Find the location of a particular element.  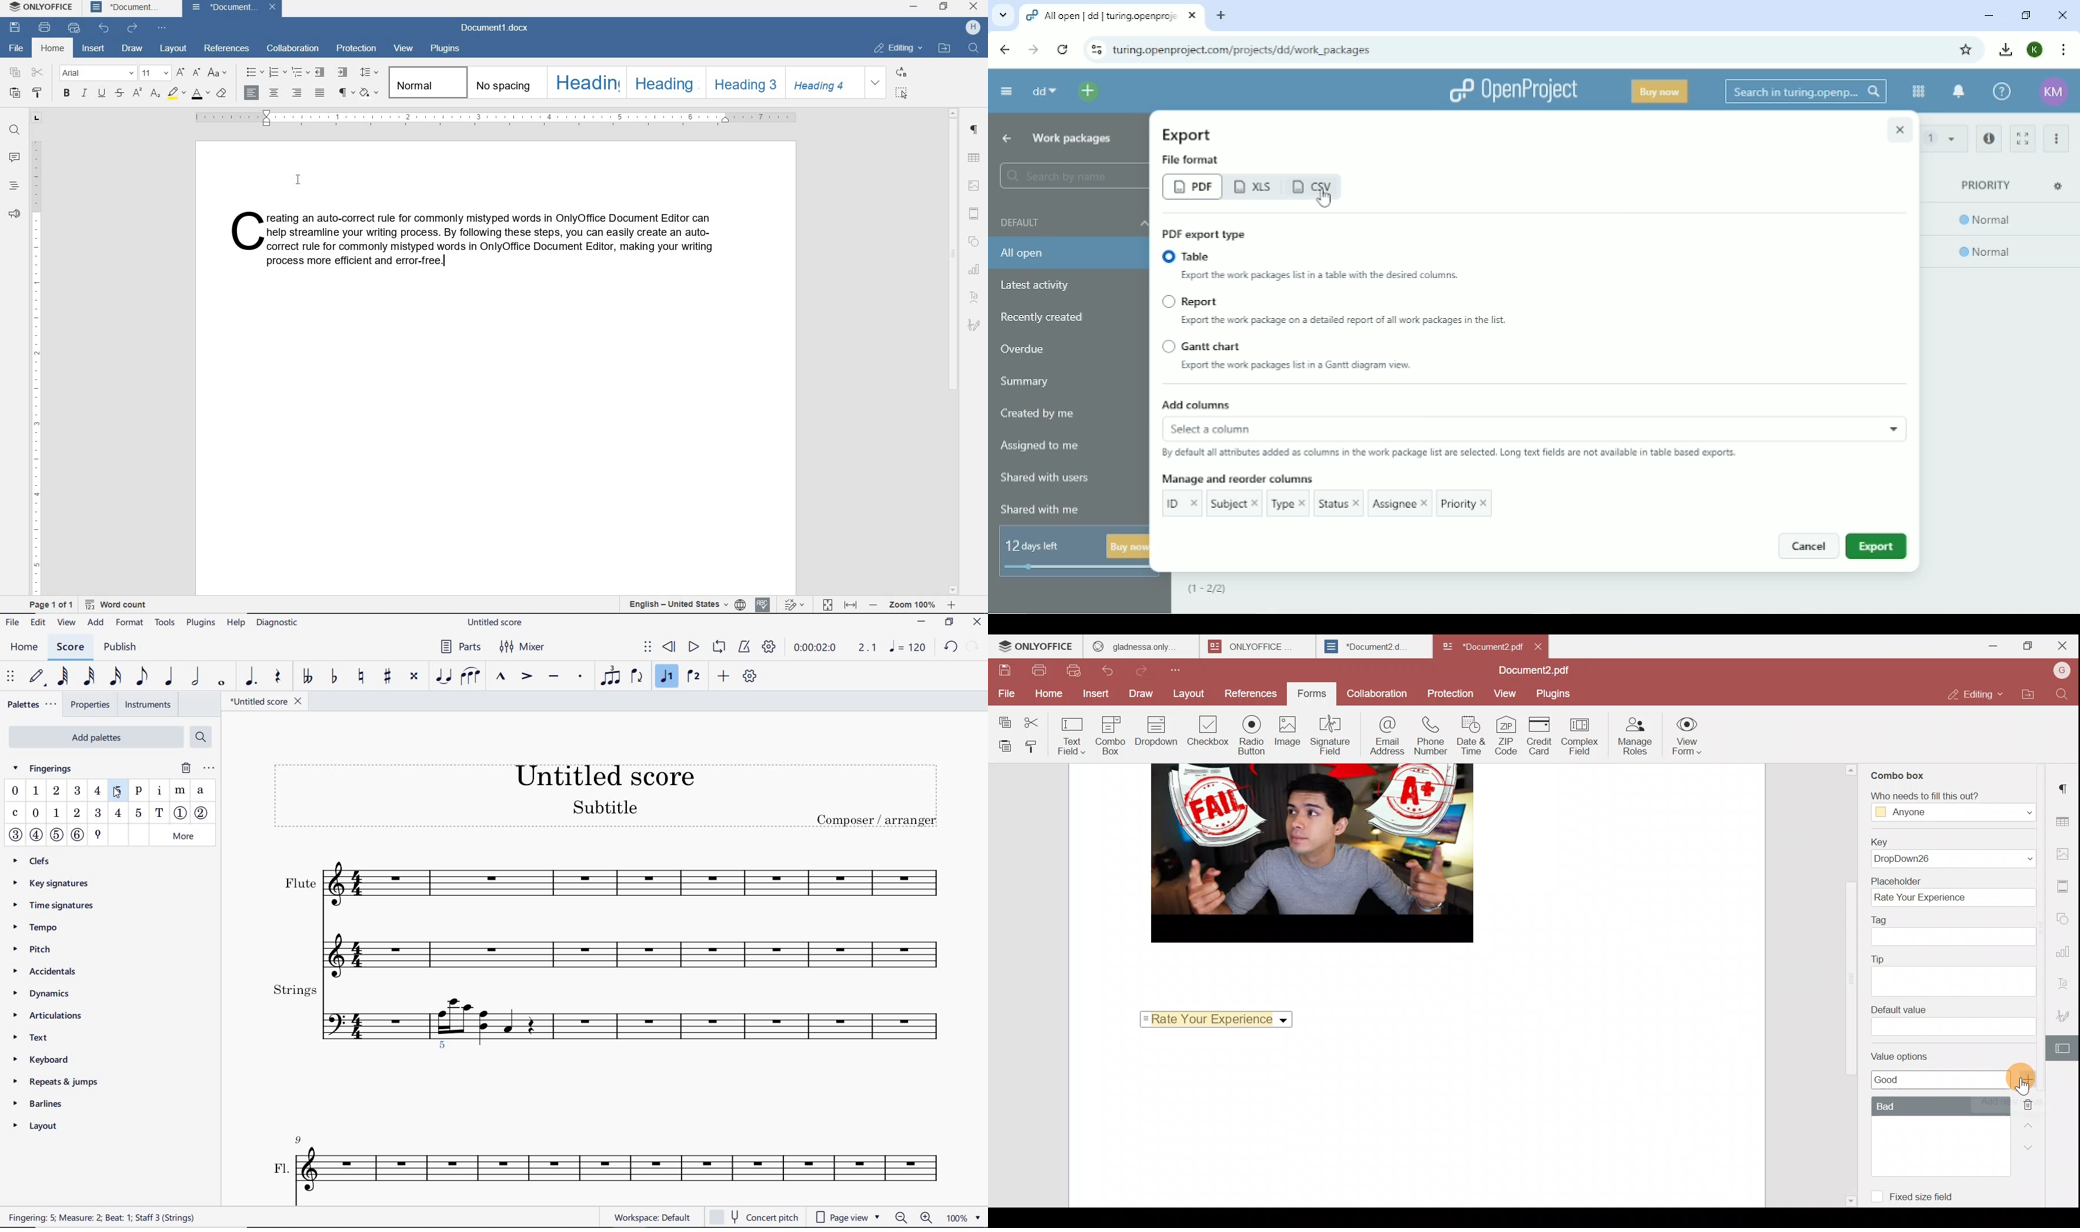

16th note is located at coordinates (114, 675).